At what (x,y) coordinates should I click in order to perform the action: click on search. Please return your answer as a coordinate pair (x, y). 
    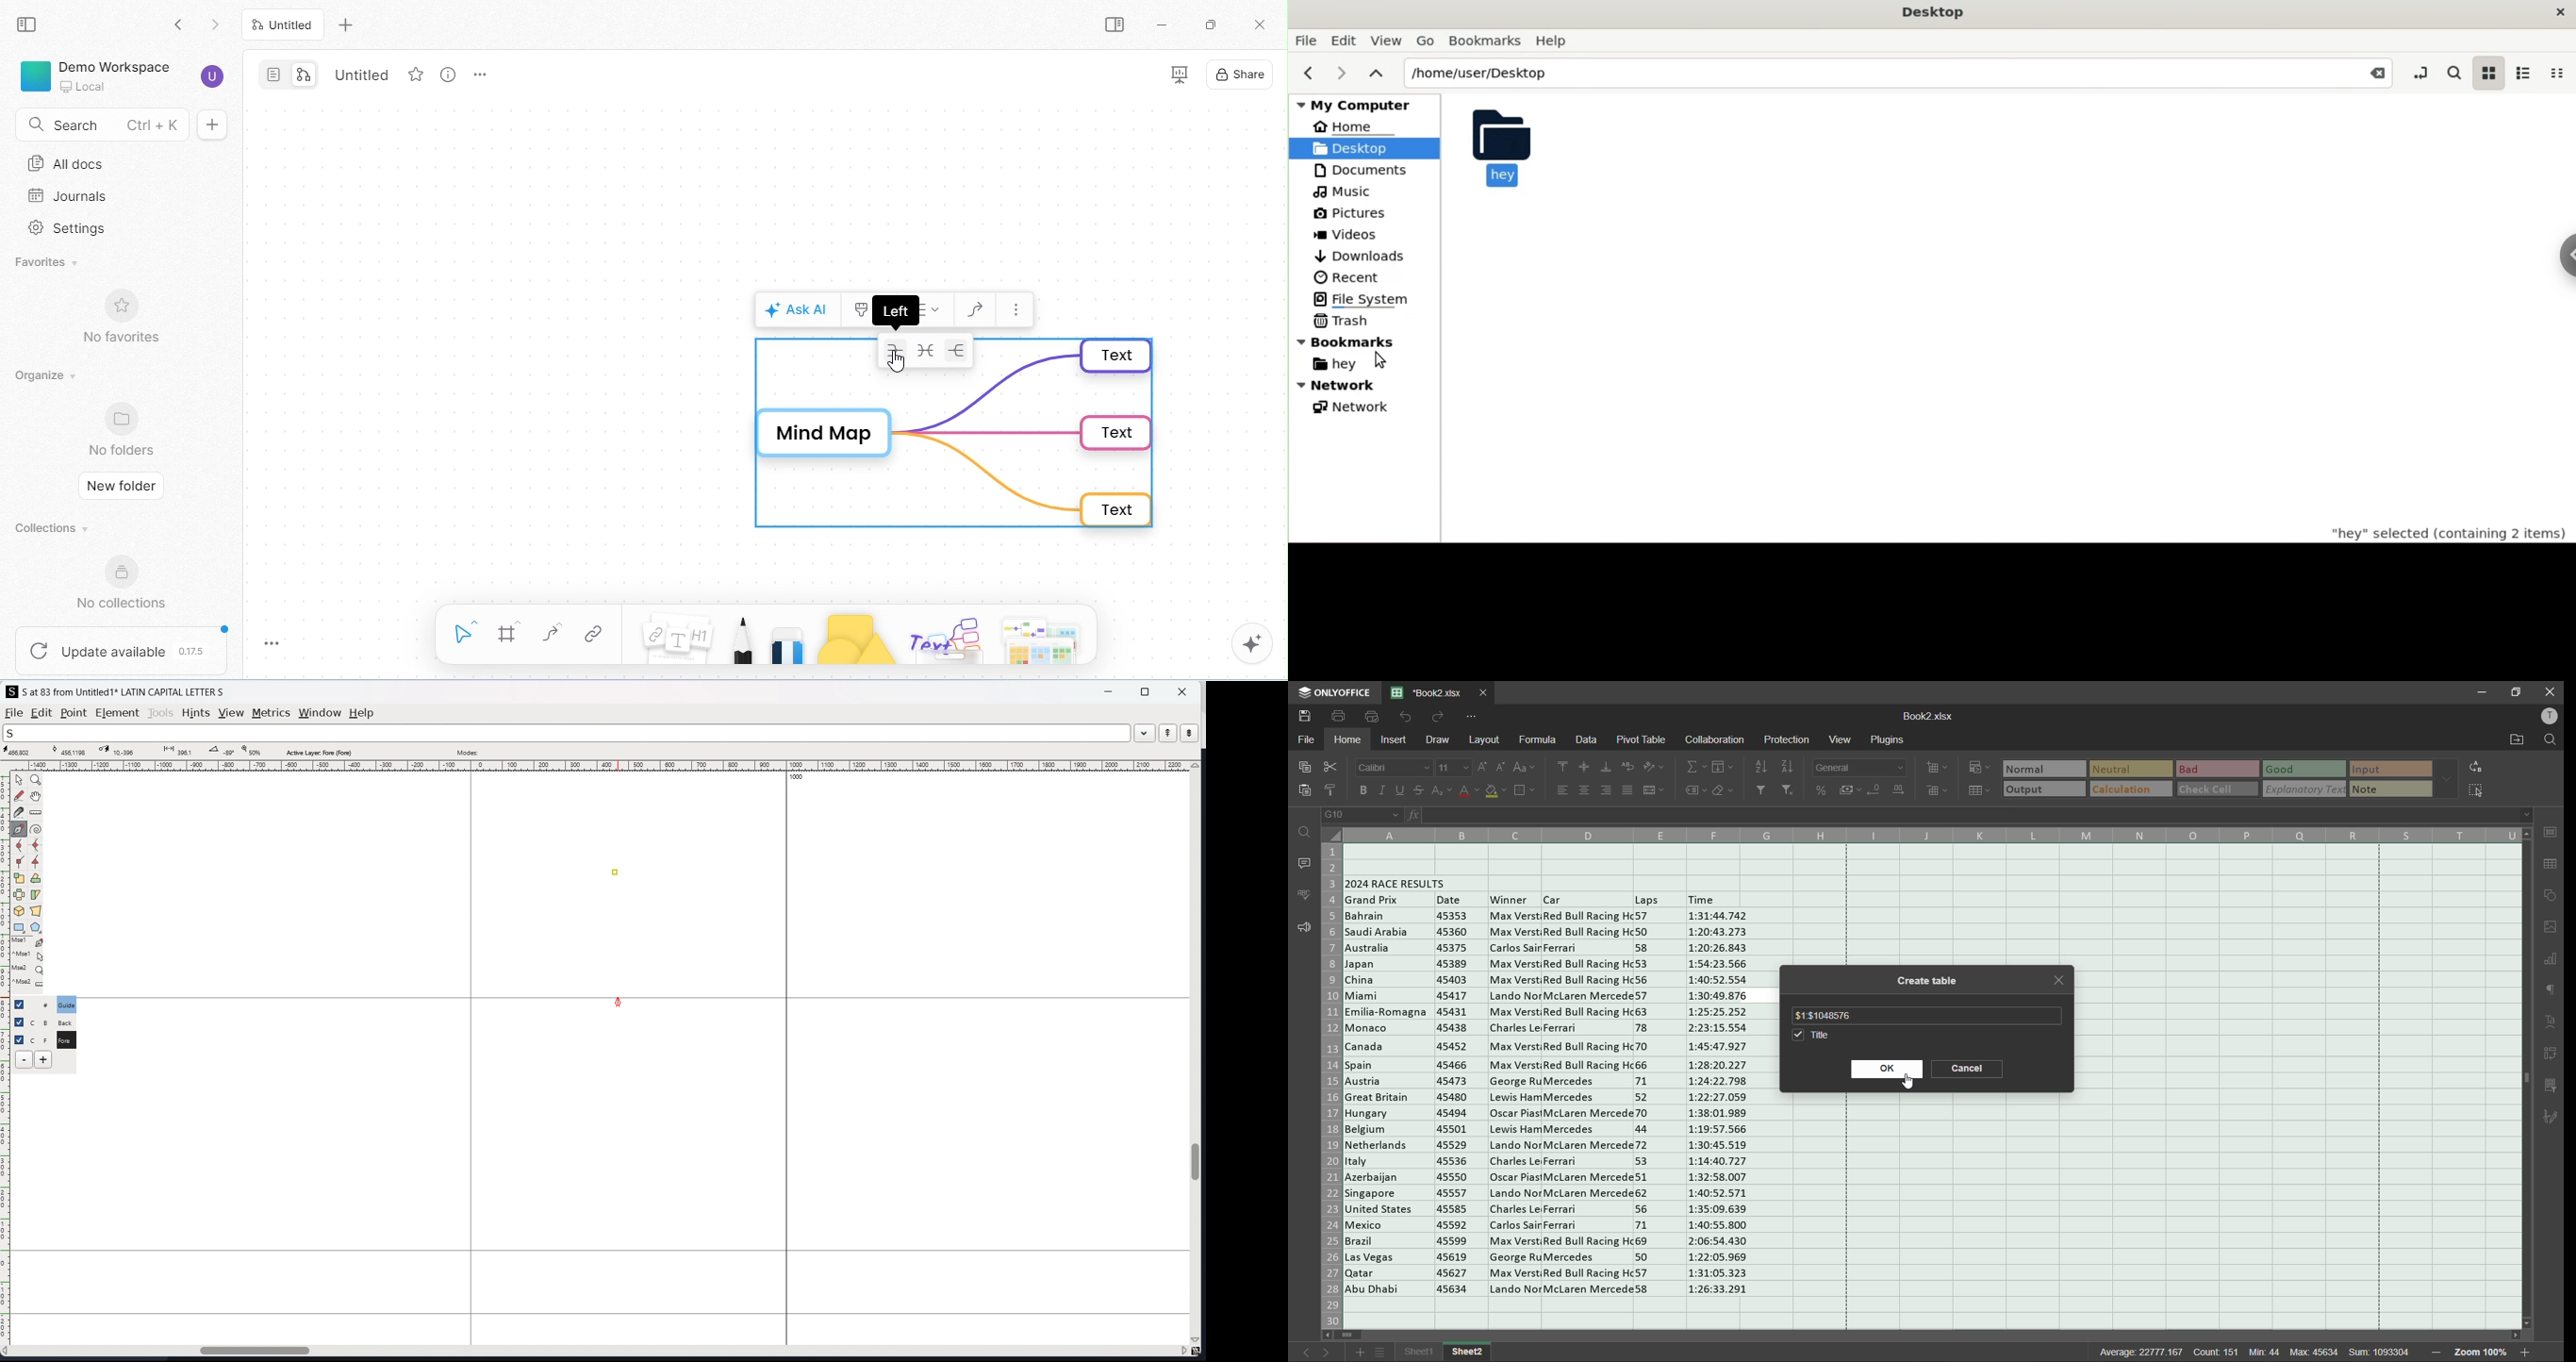
    Looking at the image, I should click on (97, 125).